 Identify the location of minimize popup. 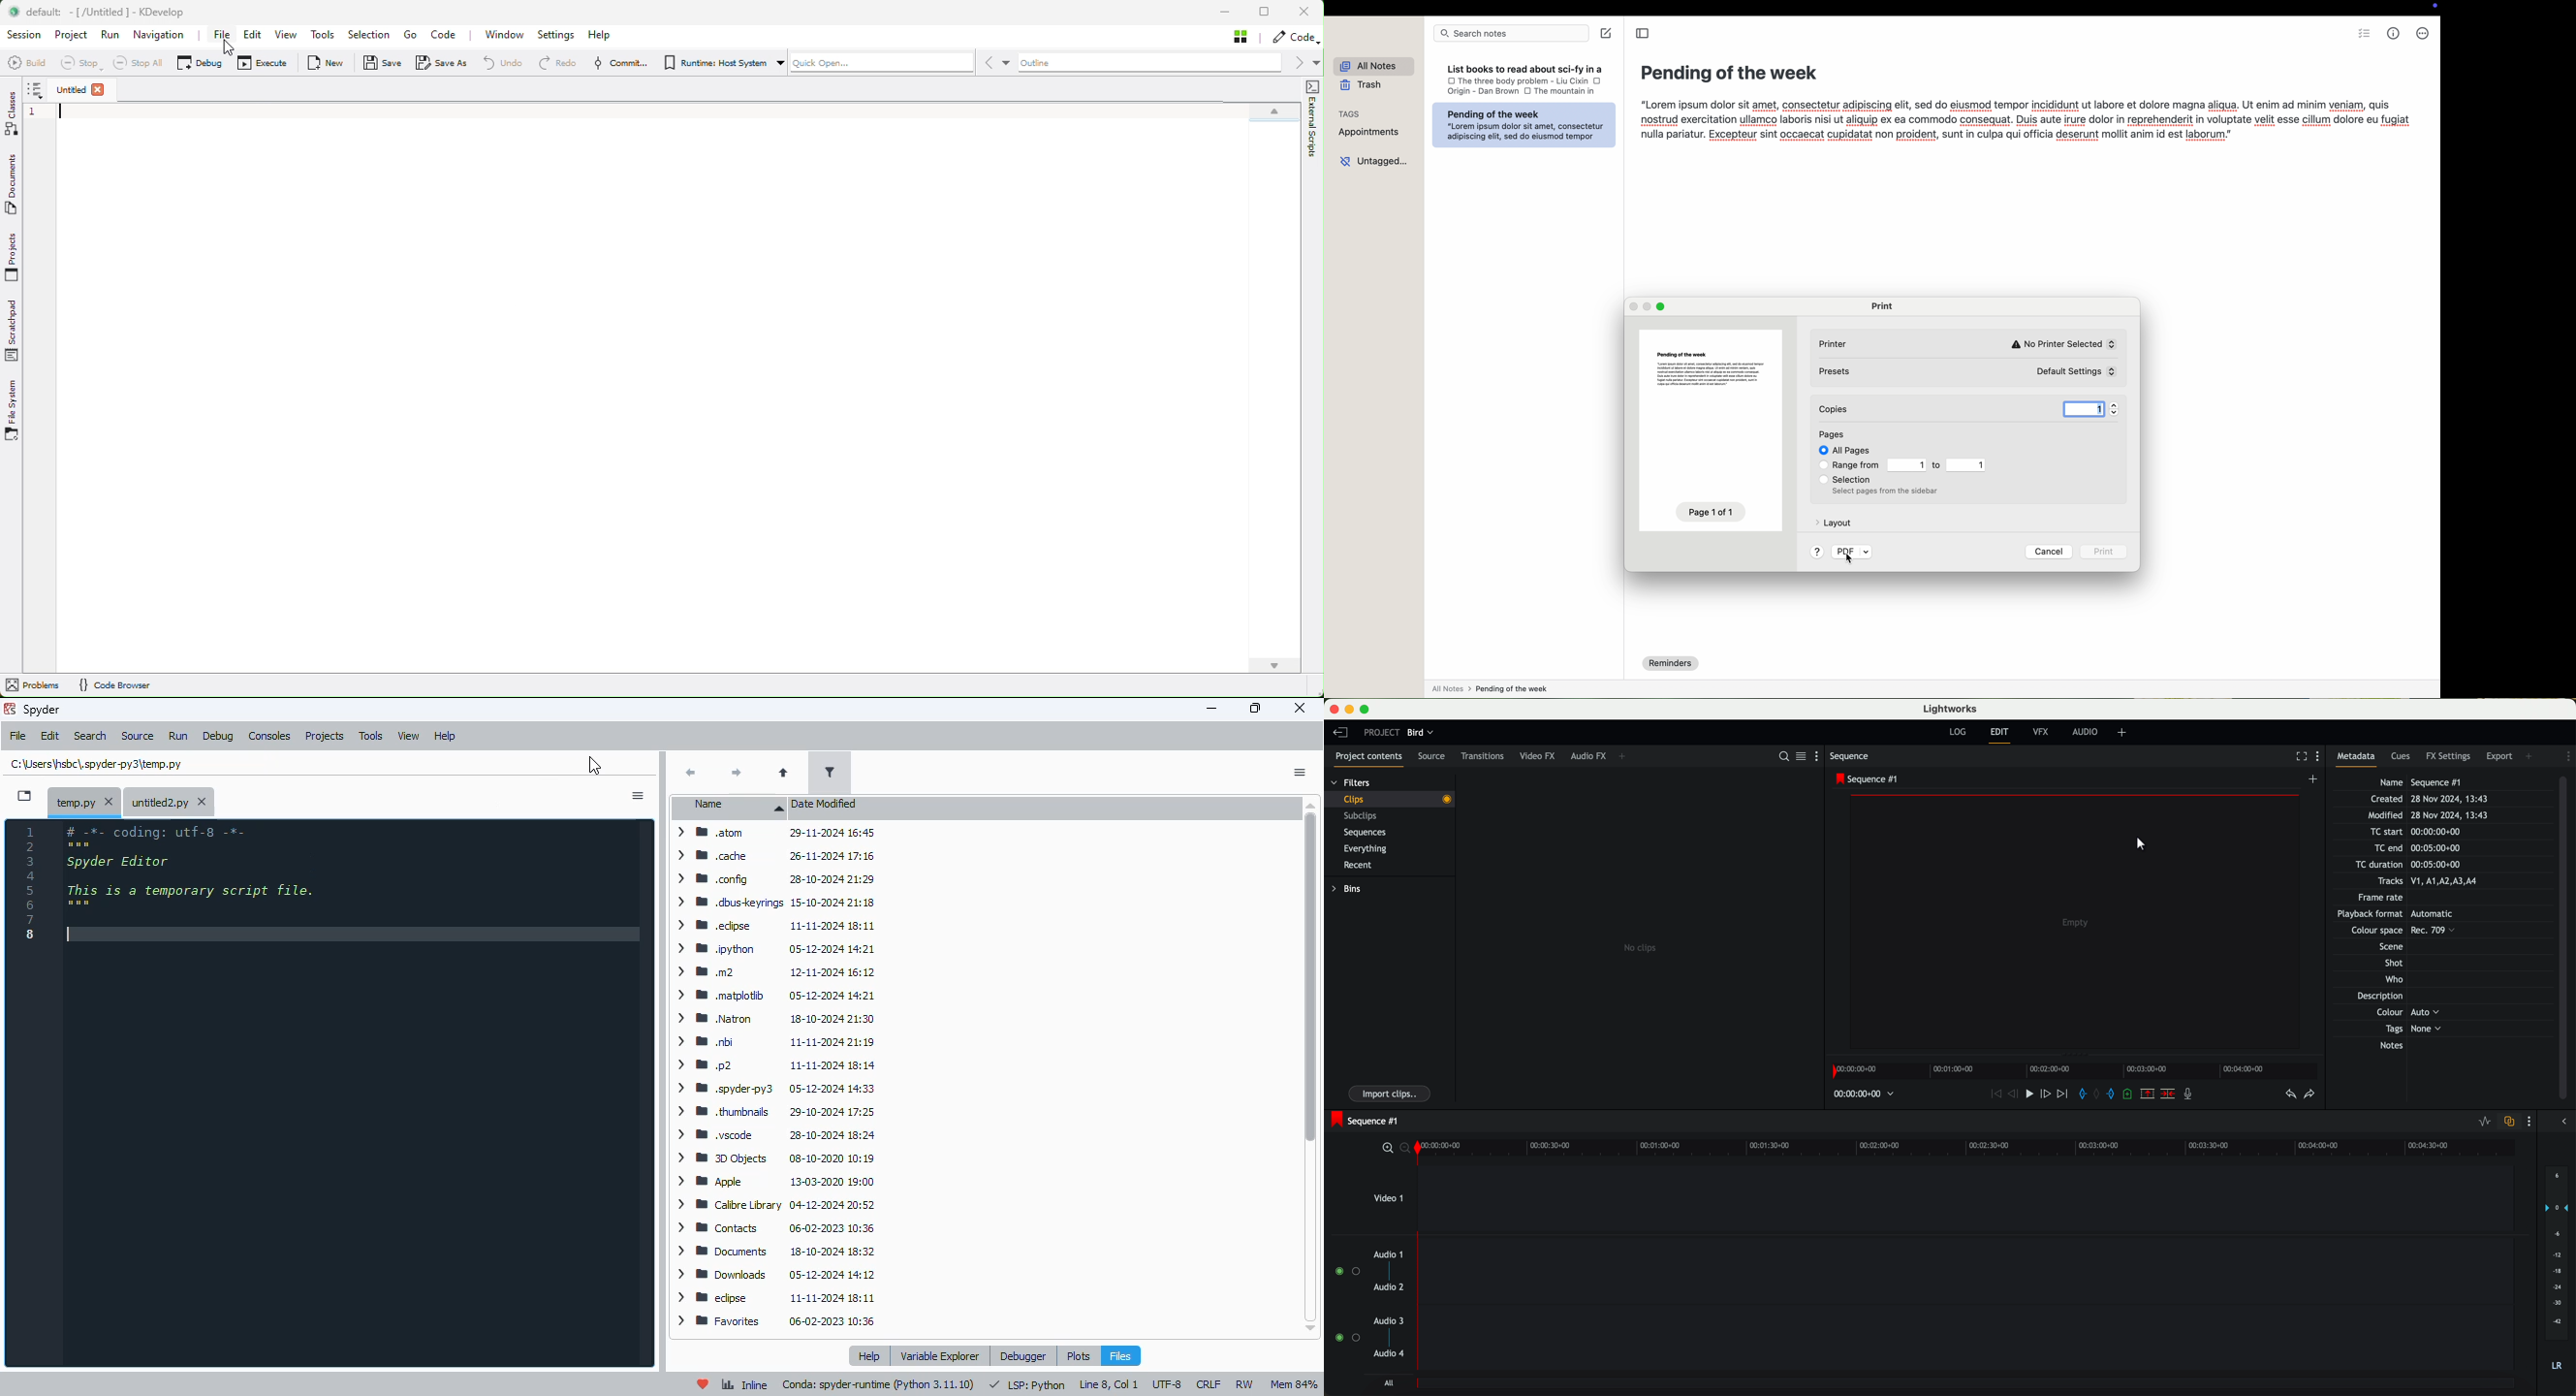
(1650, 307).